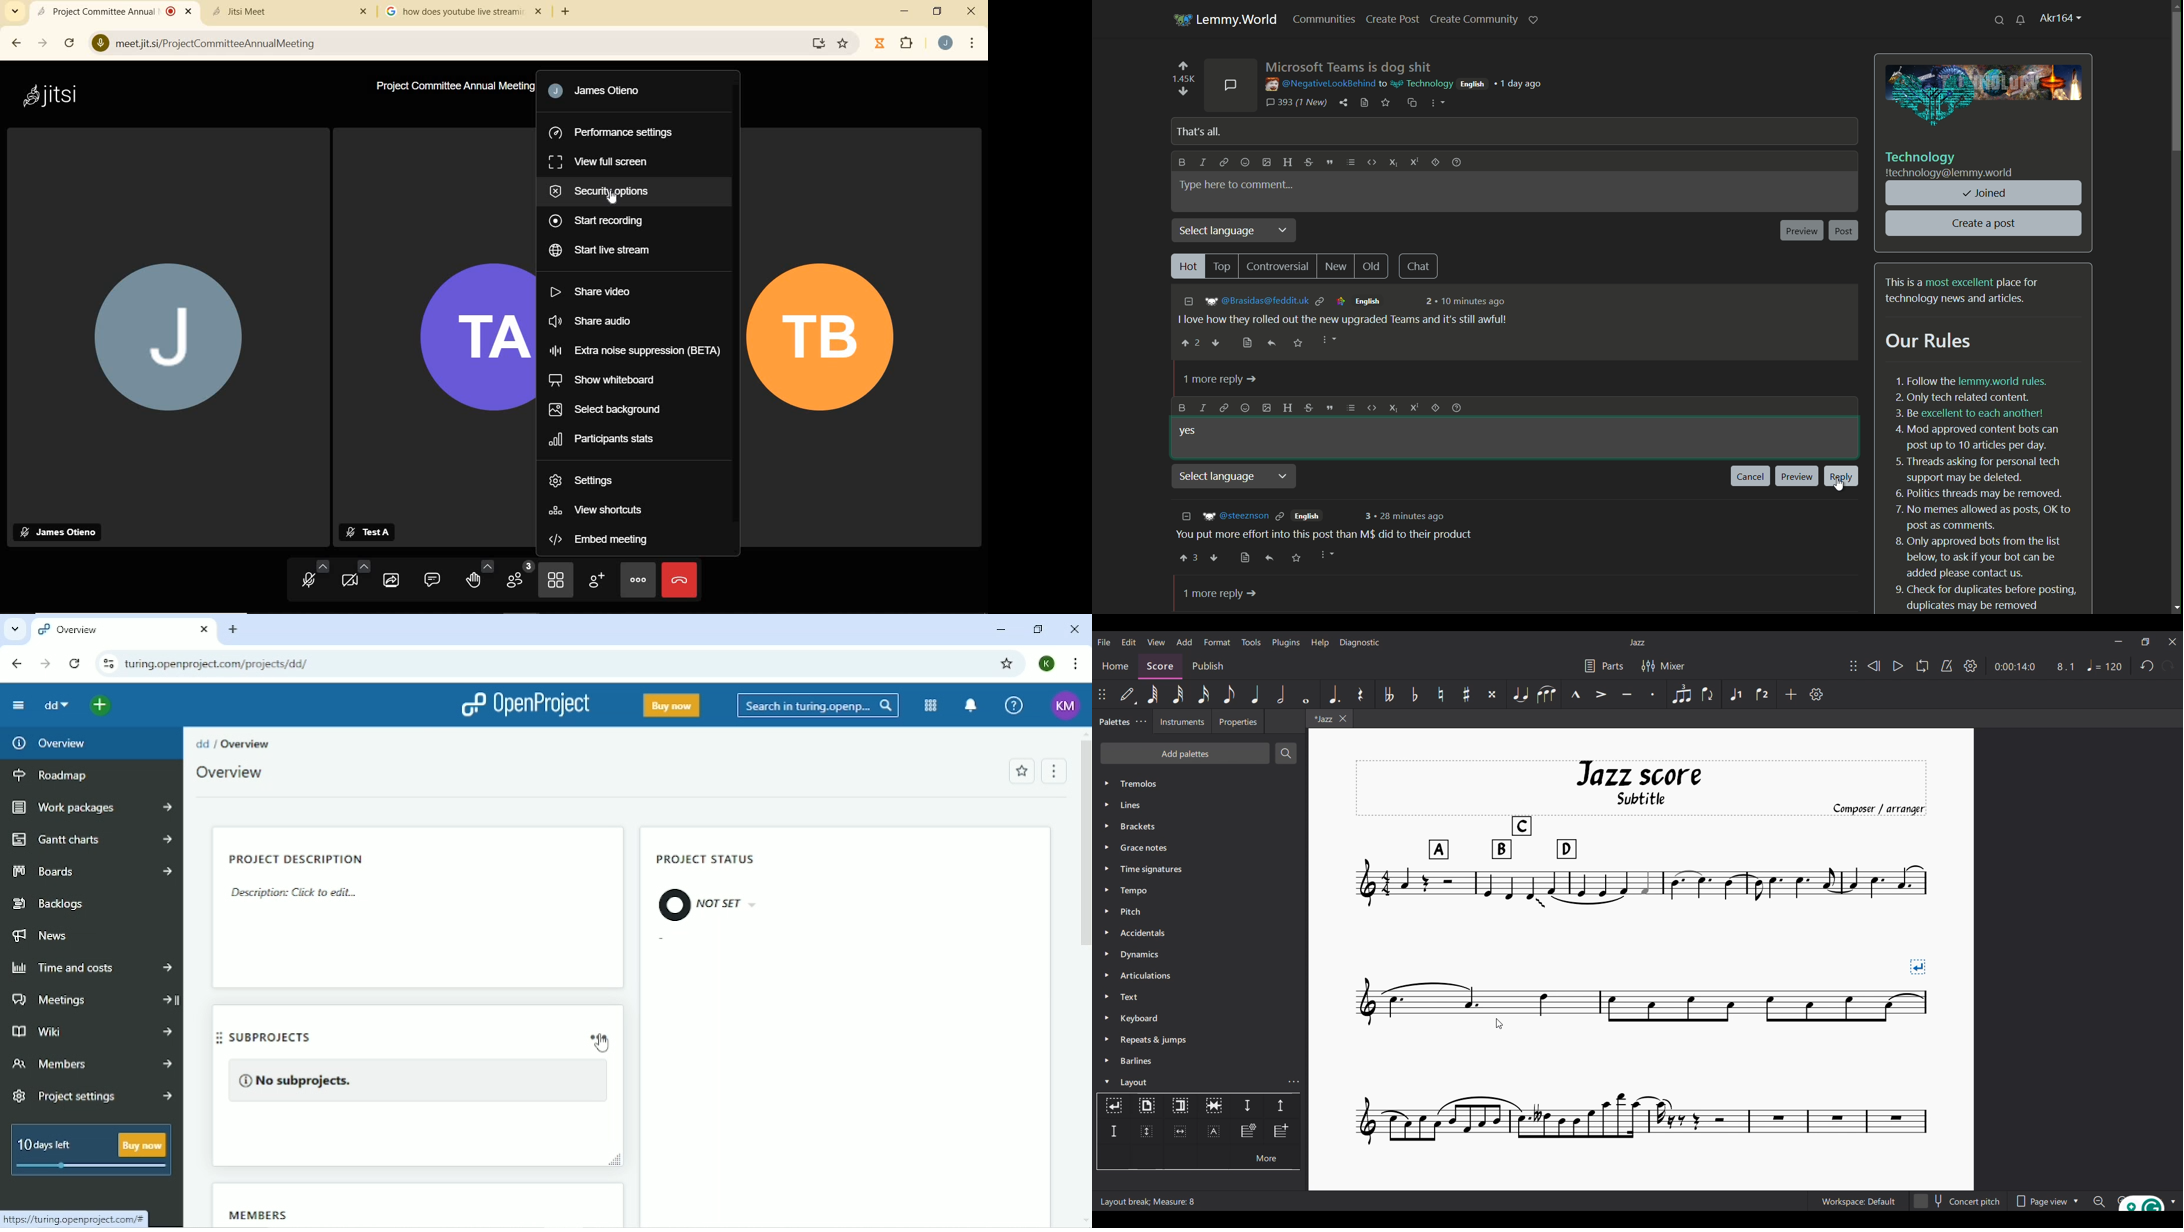 The image size is (2184, 1232). What do you see at coordinates (480, 576) in the screenshot?
I see `RAISE HAND` at bounding box center [480, 576].